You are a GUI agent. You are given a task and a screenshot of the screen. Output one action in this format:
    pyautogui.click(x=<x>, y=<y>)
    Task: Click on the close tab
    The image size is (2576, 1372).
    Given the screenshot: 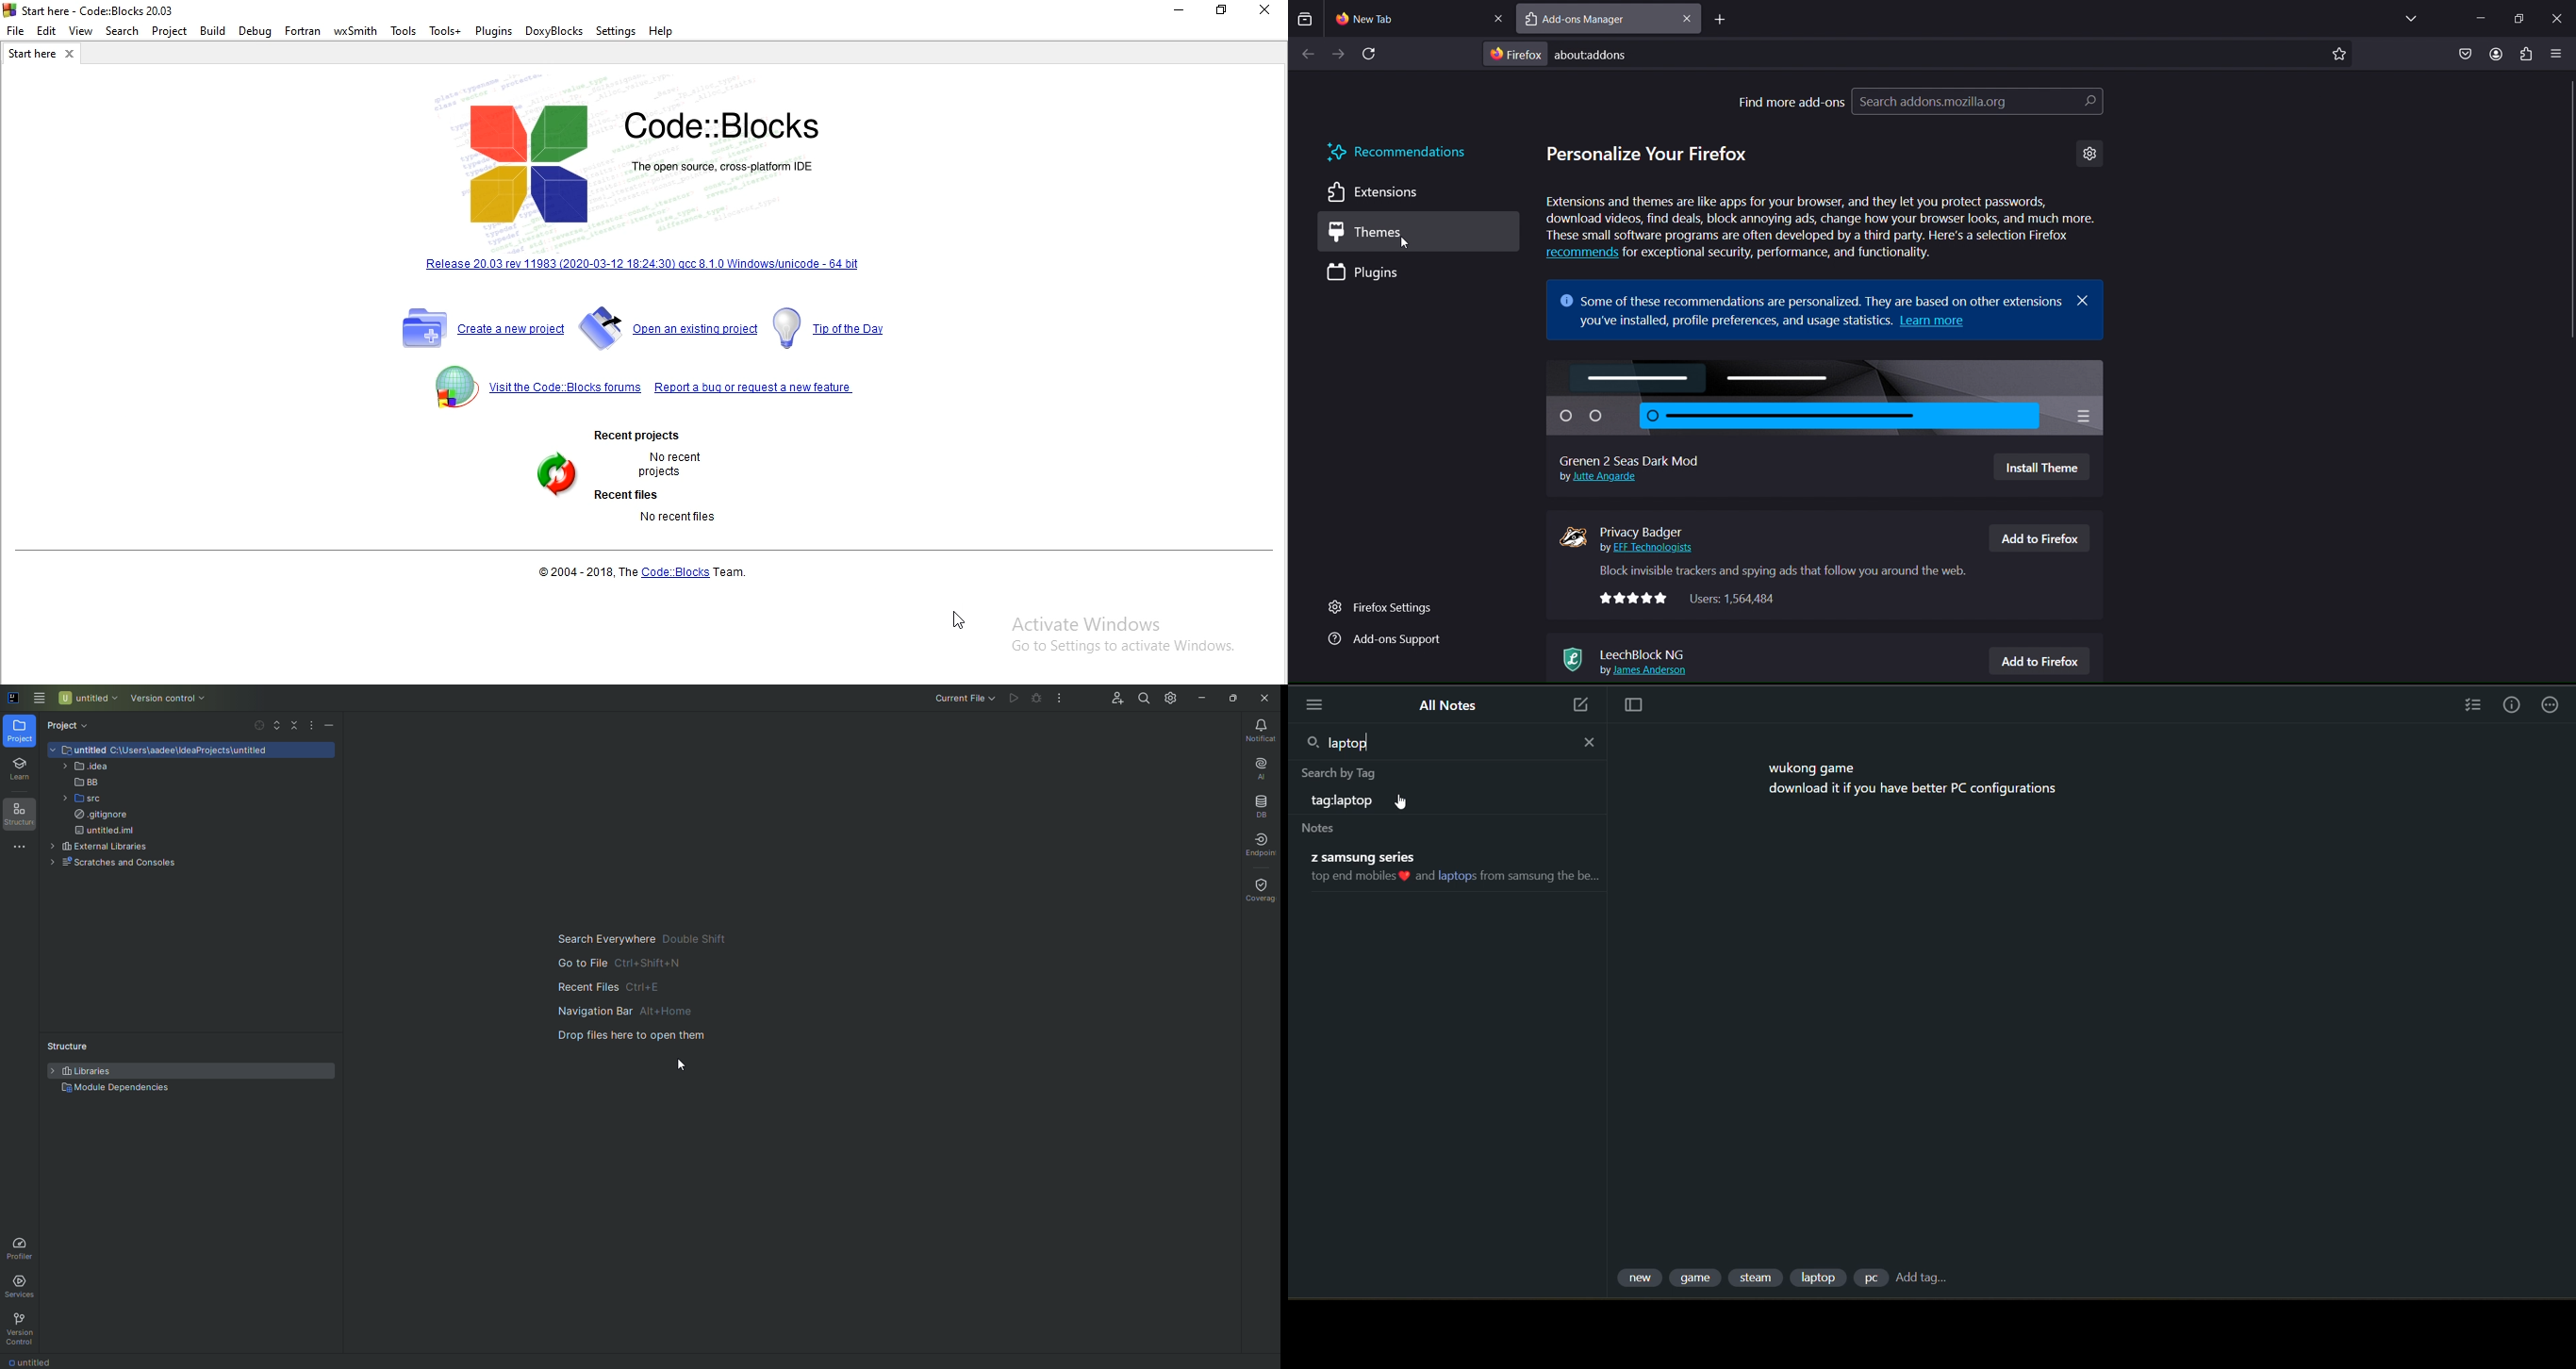 What is the action you would take?
    pyautogui.click(x=1687, y=19)
    